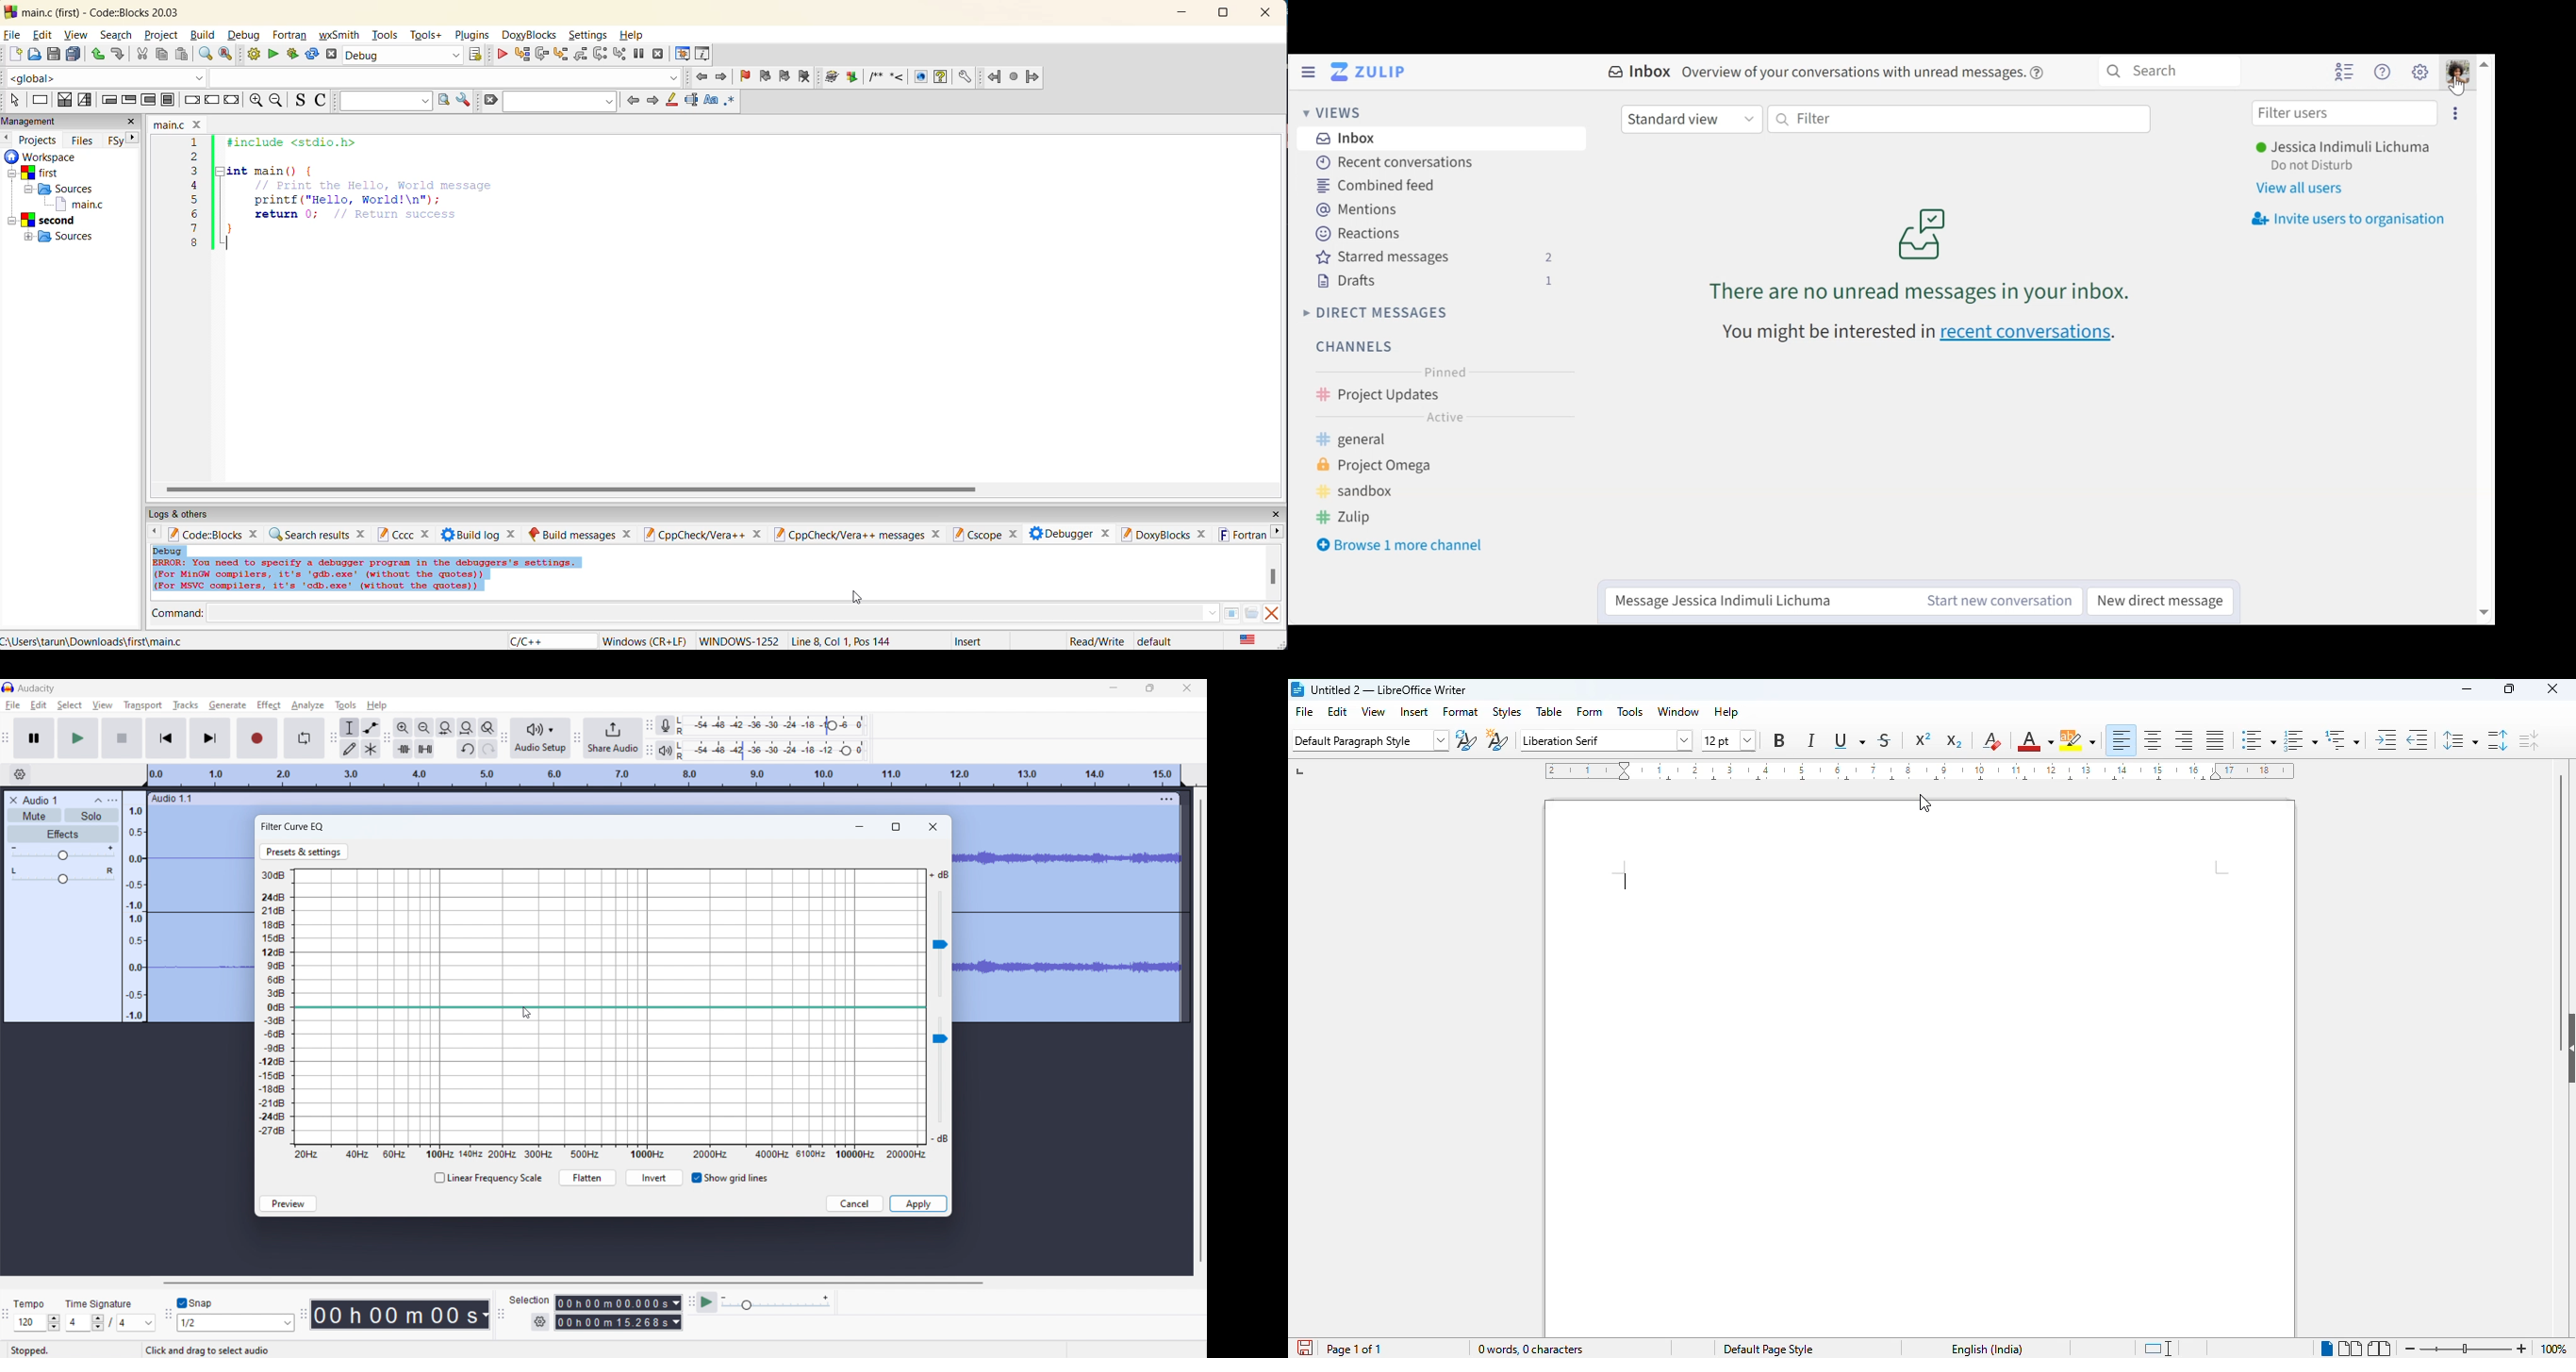 This screenshot has height=1372, width=2576. Describe the element at coordinates (1373, 711) in the screenshot. I see `view` at that location.